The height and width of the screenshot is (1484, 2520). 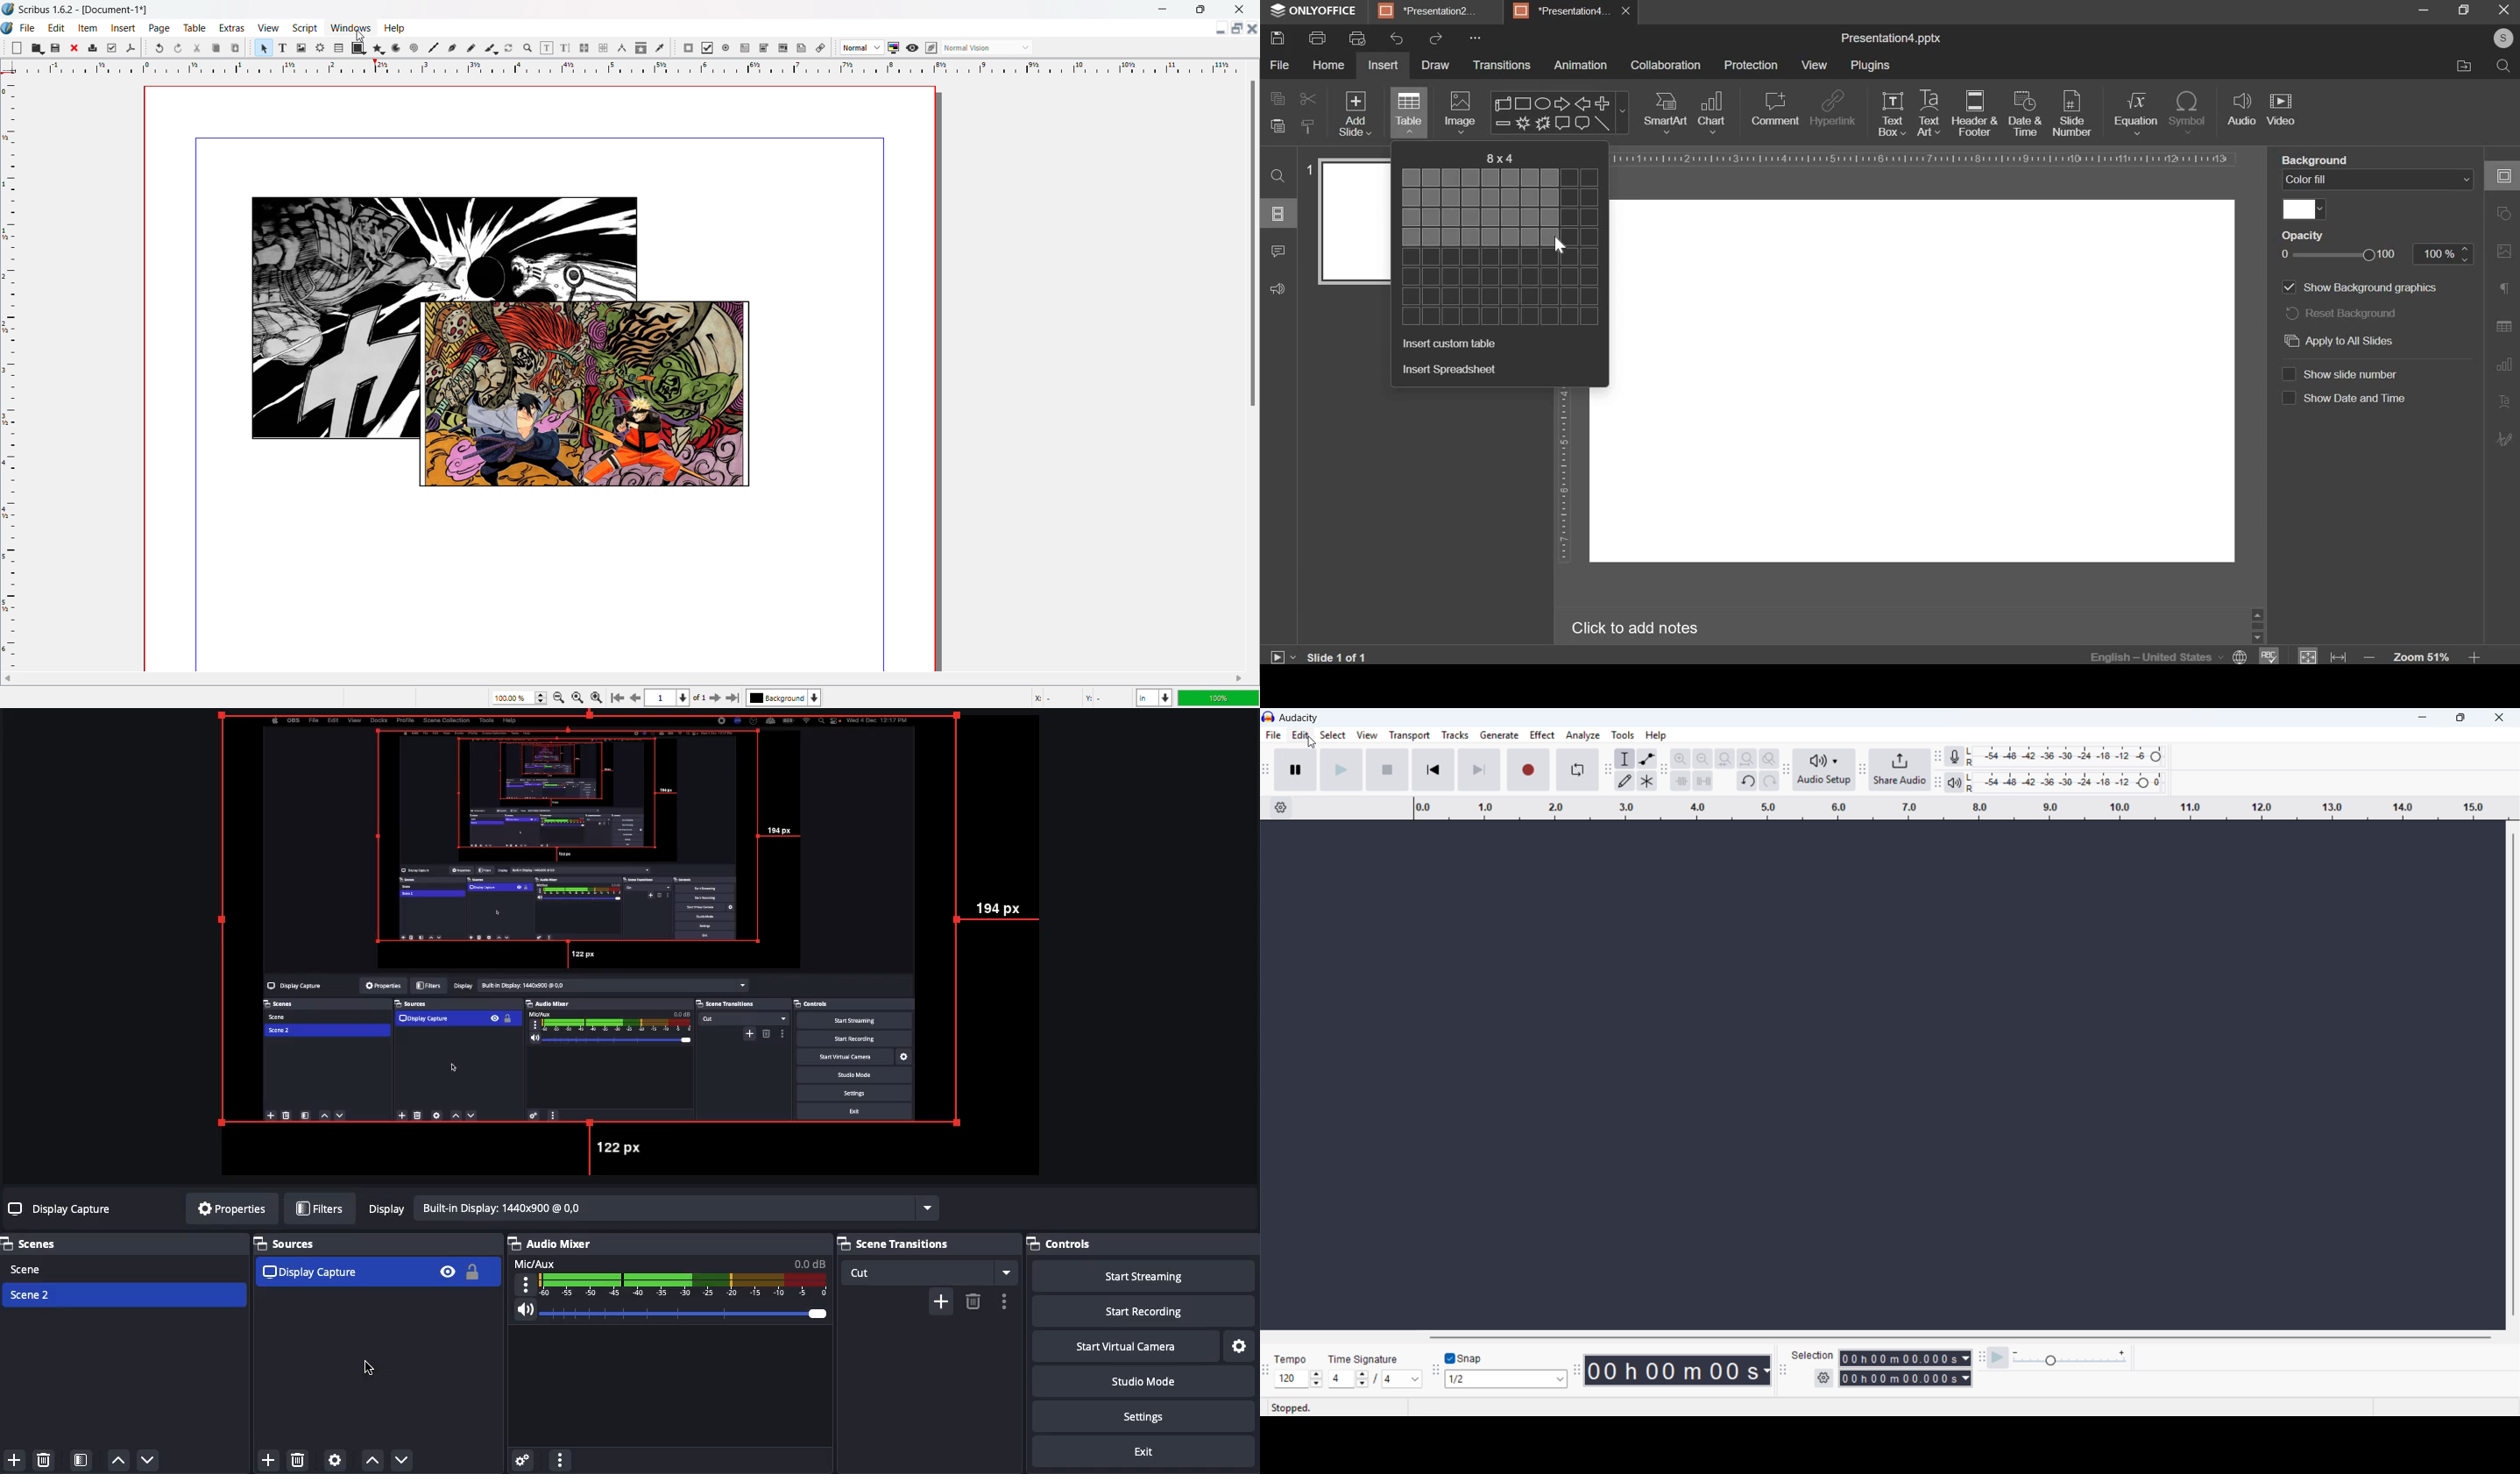 I want to click on save, so click(x=1277, y=38).